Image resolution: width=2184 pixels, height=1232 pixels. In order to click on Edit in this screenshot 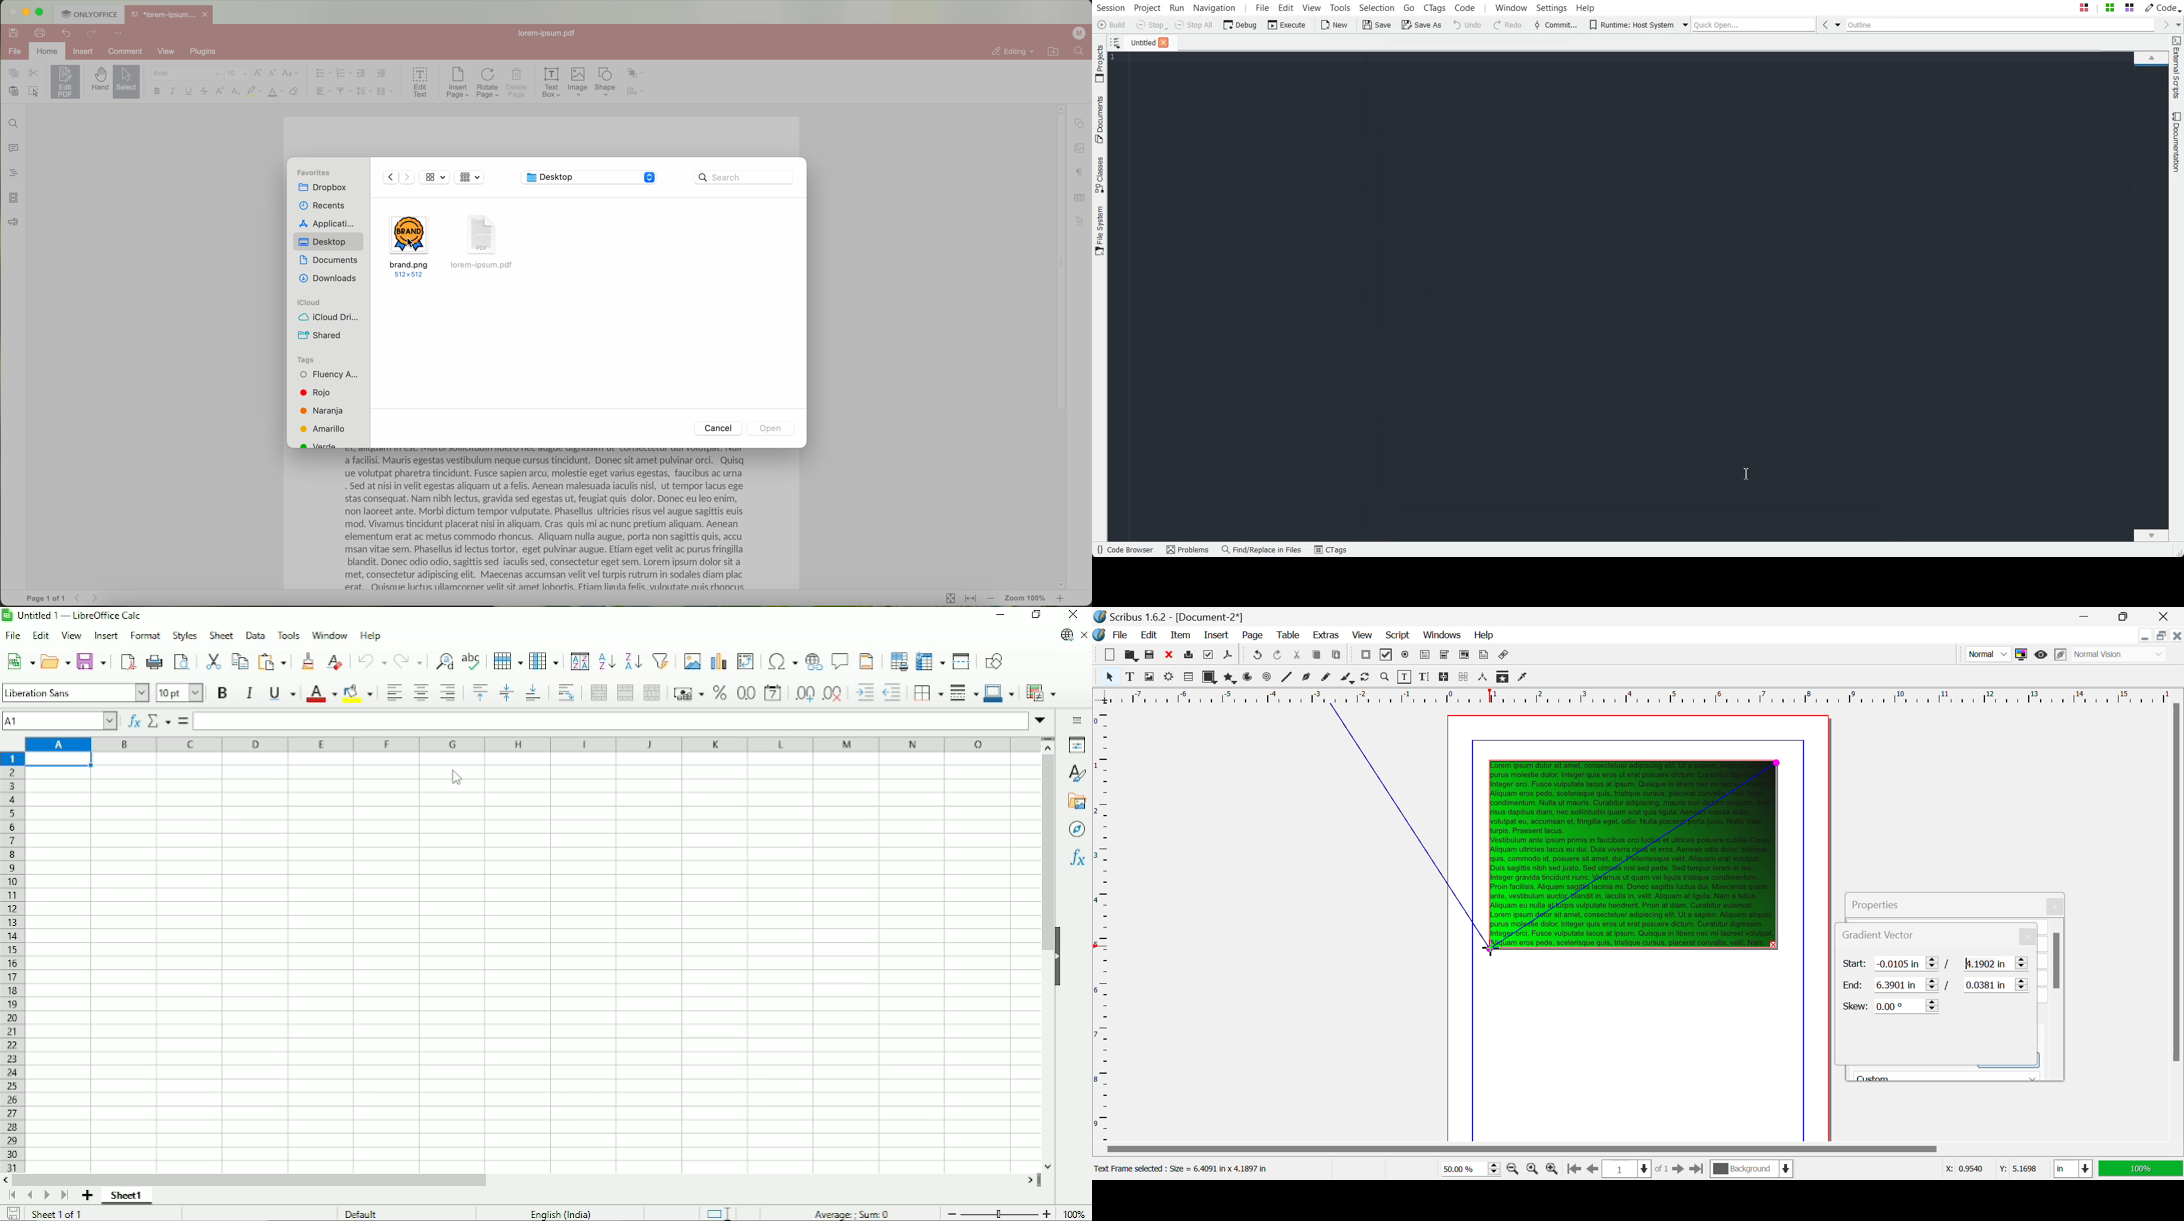, I will do `click(1147, 635)`.